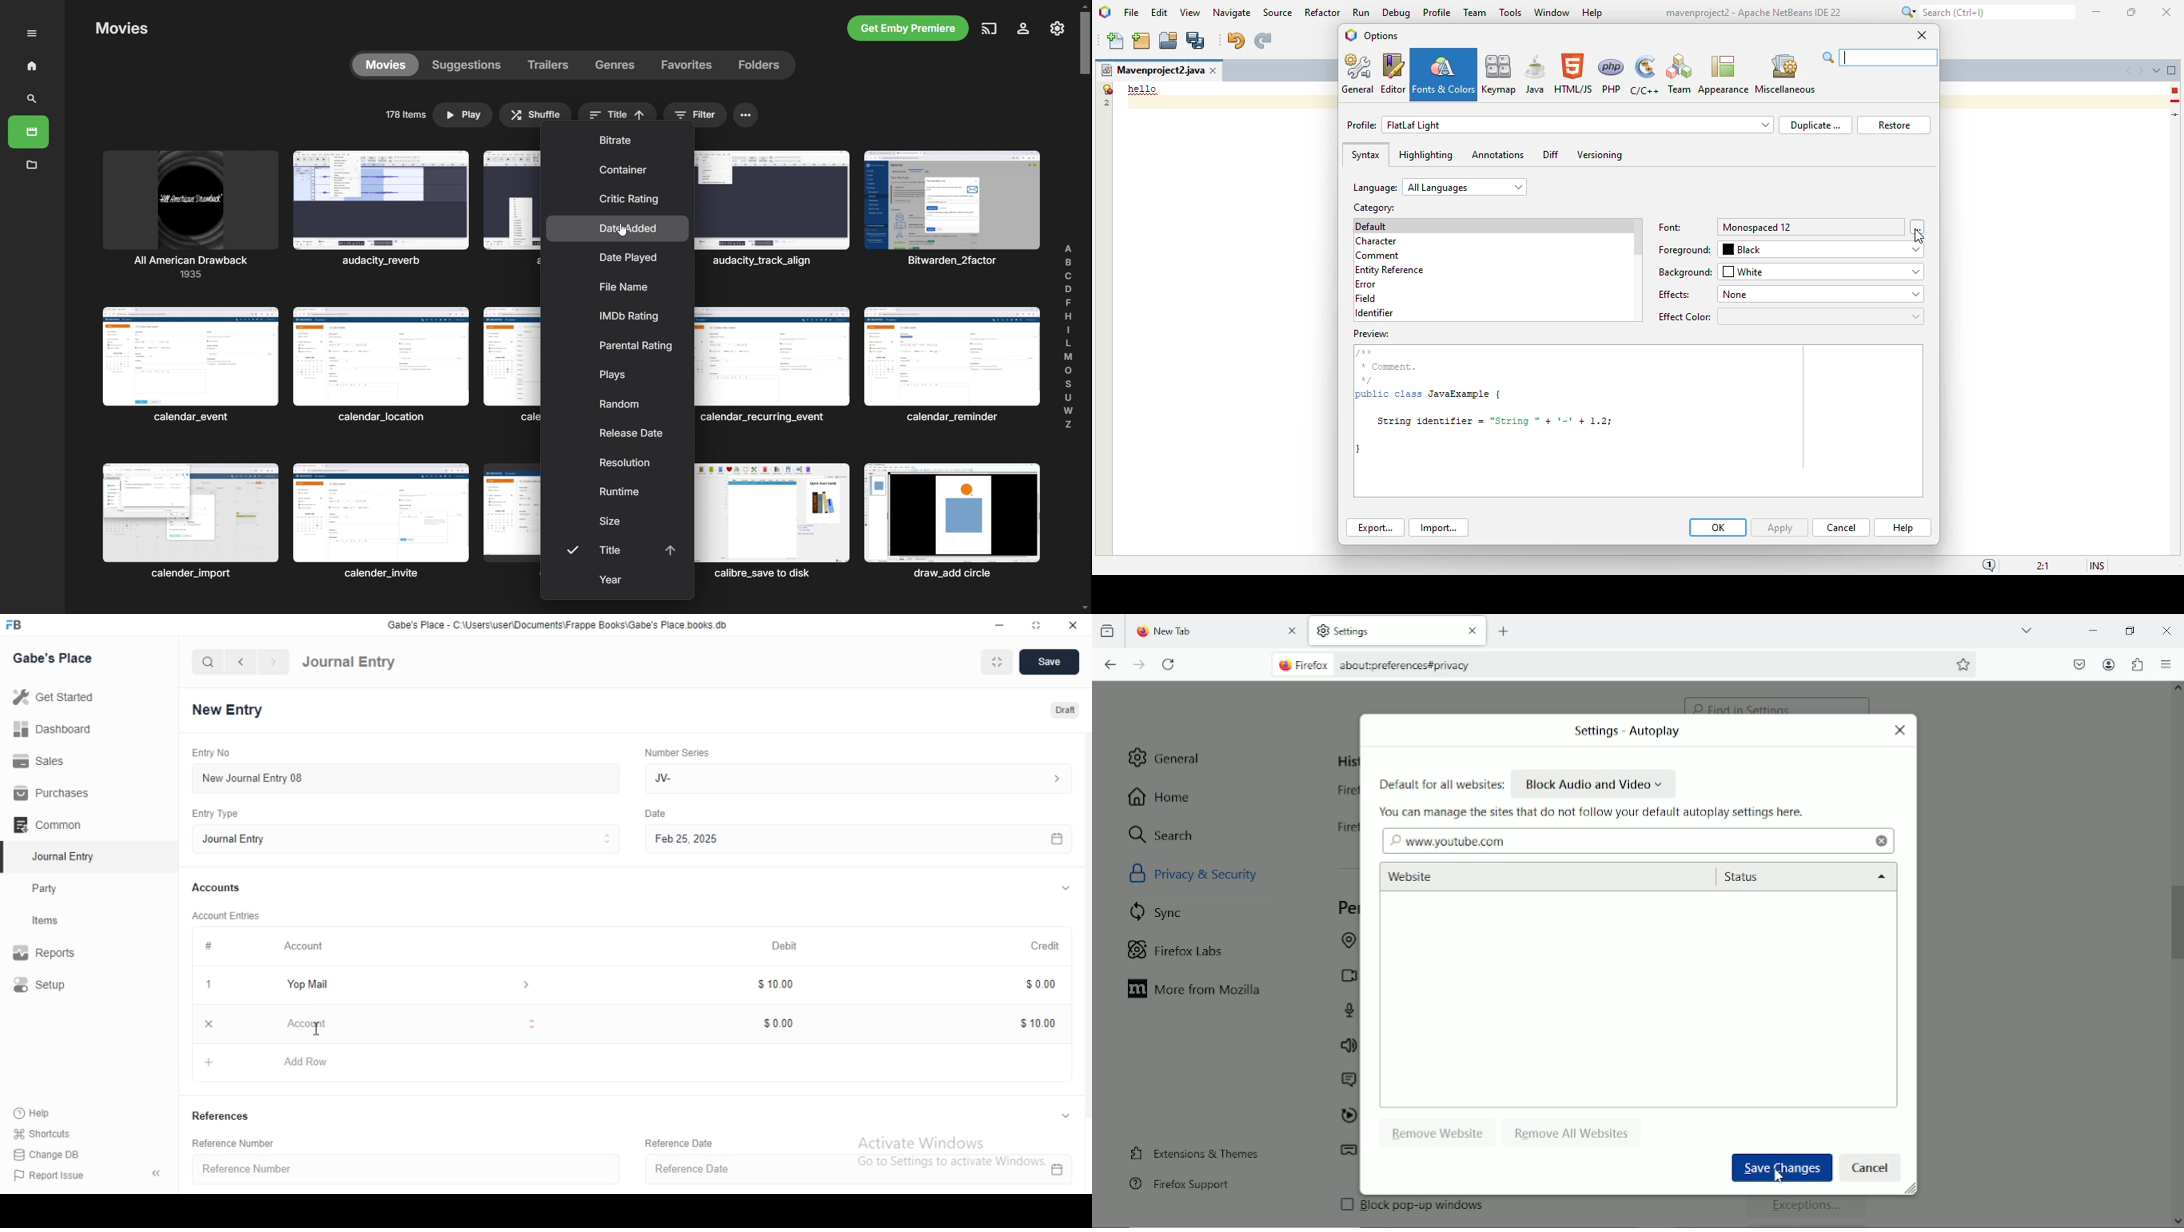 This screenshot has width=2184, height=1232. What do you see at coordinates (58, 986) in the screenshot?
I see `Setup` at bounding box center [58, 986].